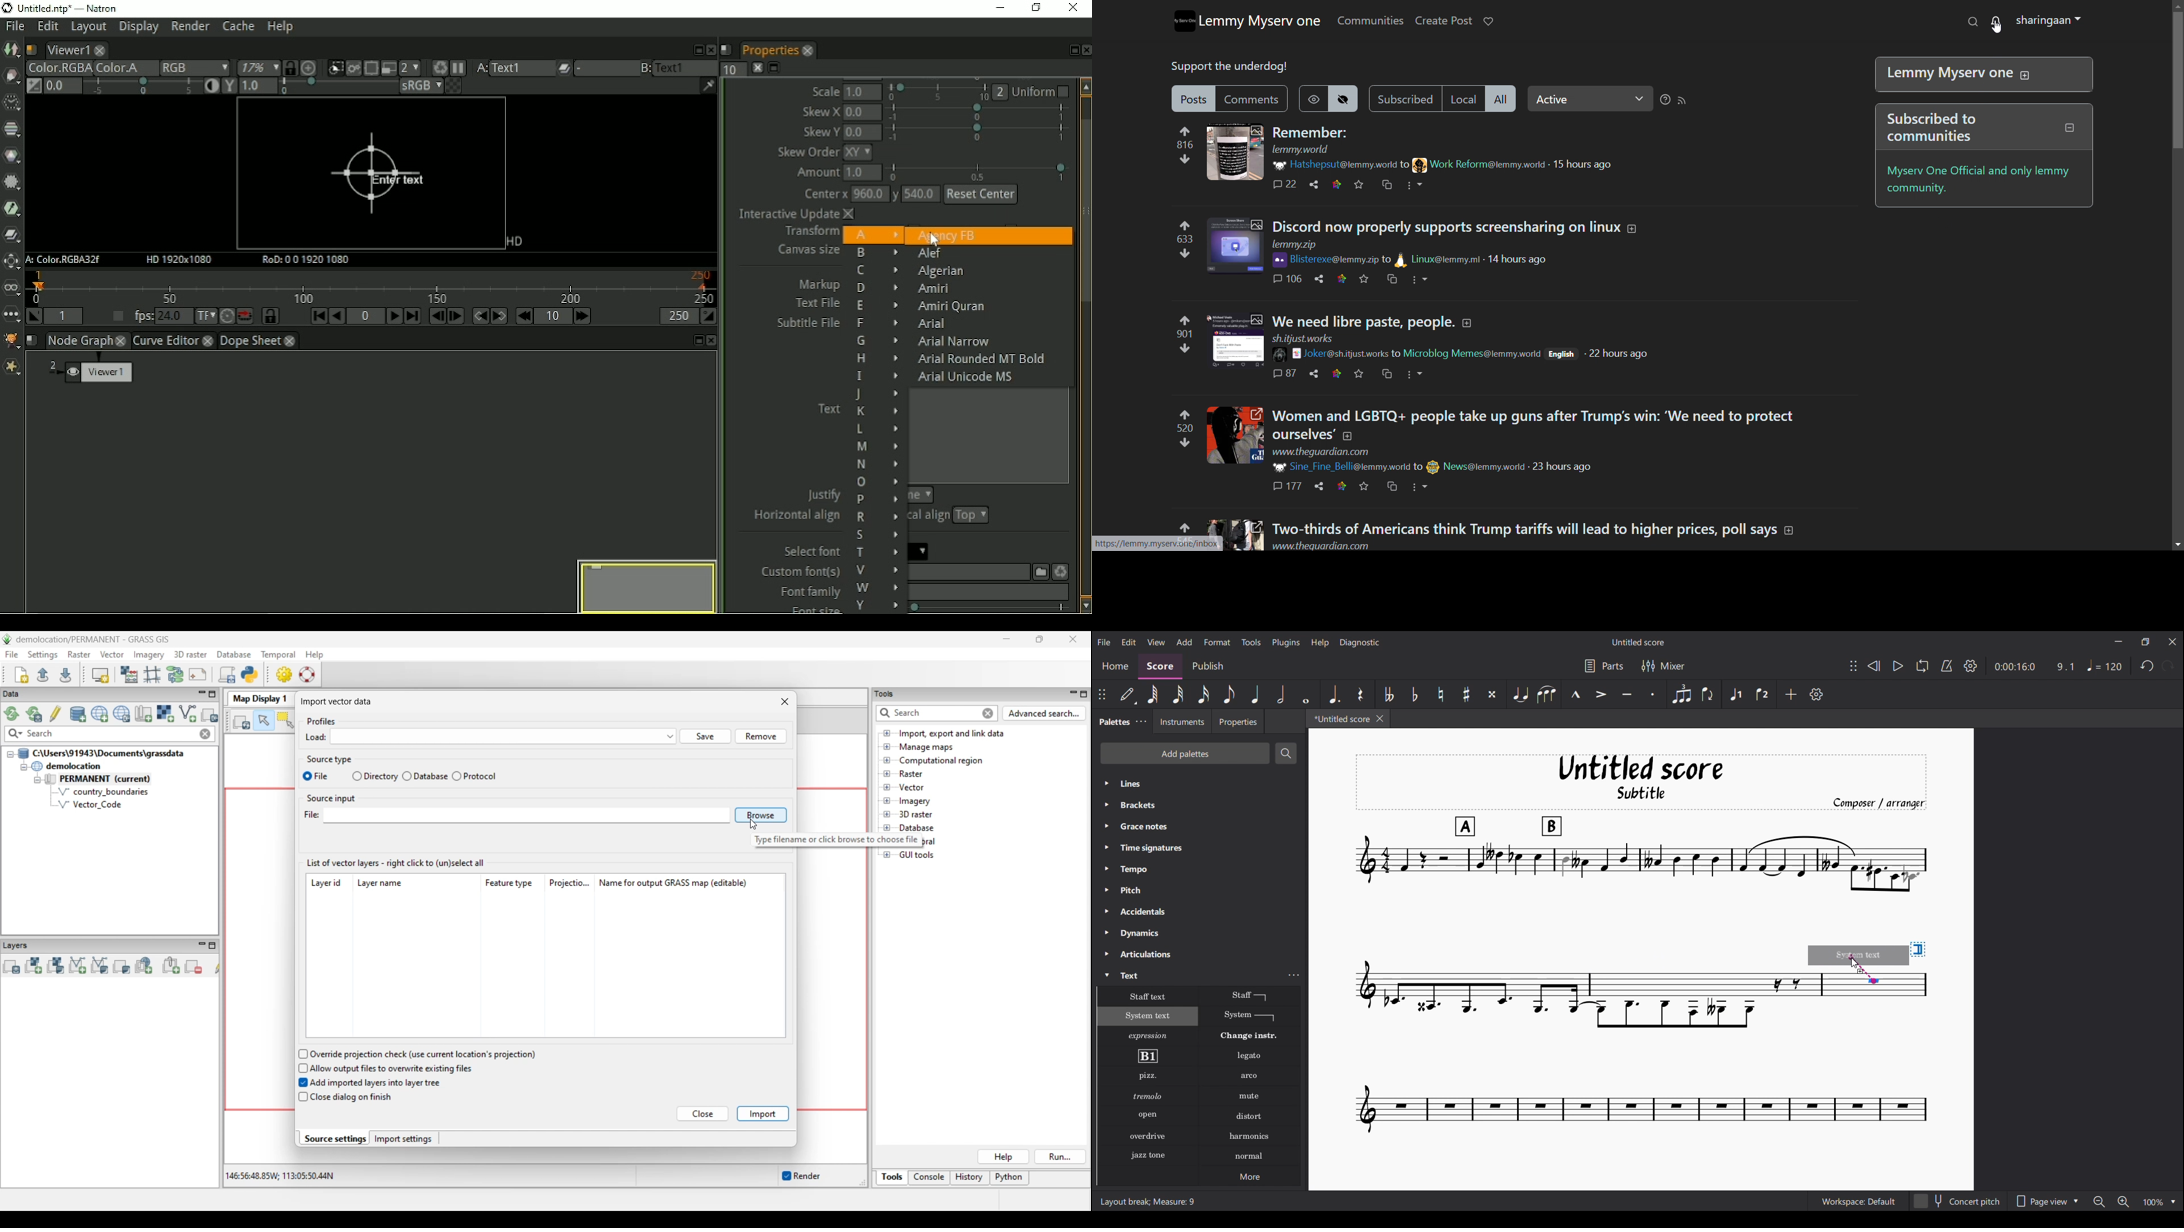  What do you see at coordinates (1238, 721) in the screenshot?
I see `Properties` at bounding box center [1238, 721].